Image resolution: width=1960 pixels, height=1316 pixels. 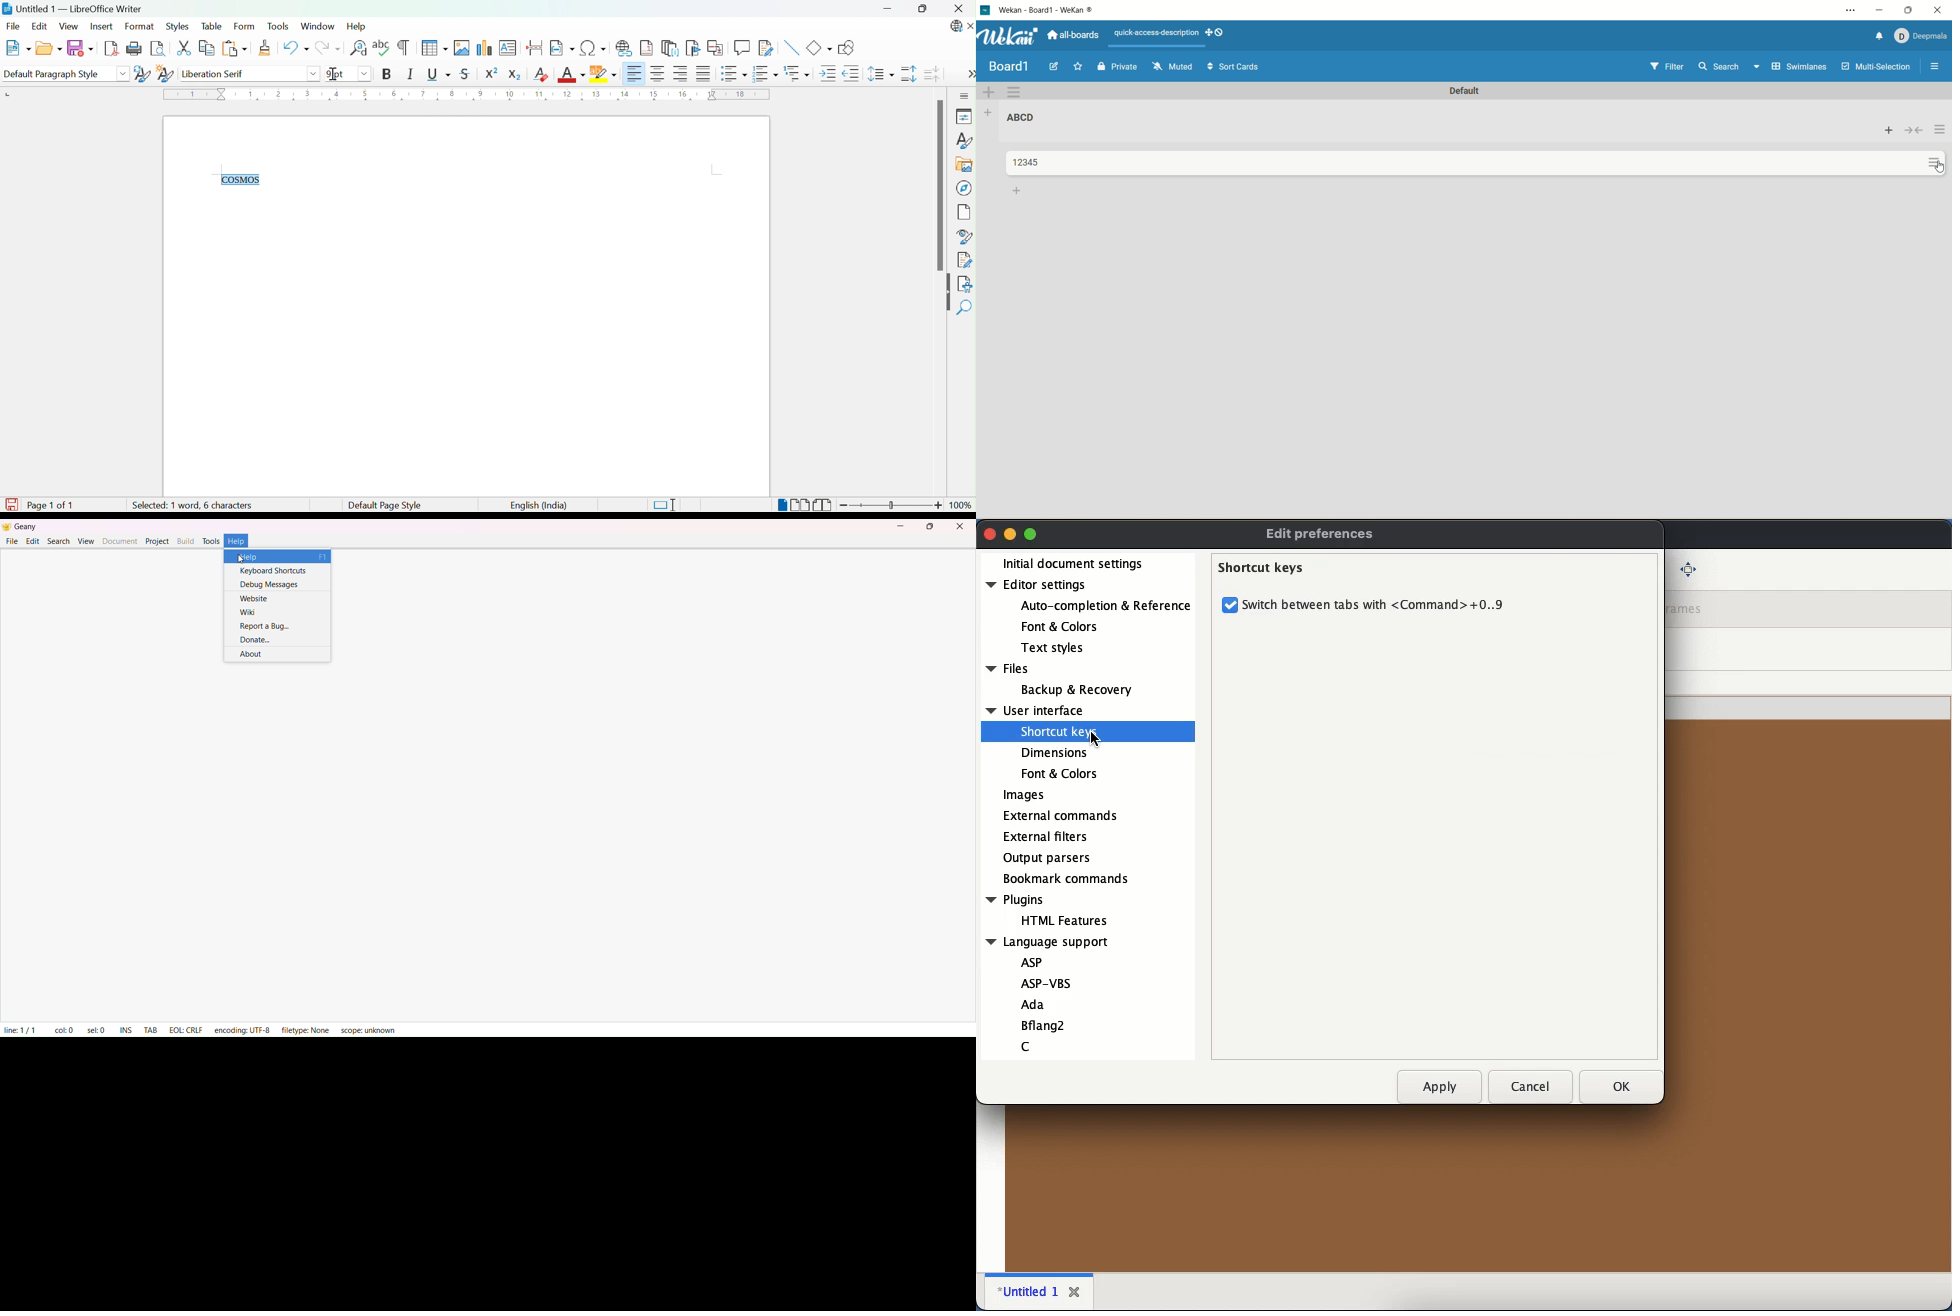 What do you see at coordinates (1215, 32) in the screenshot?
I see `show-desktop-drag-` at bounding box center [1215, 32].